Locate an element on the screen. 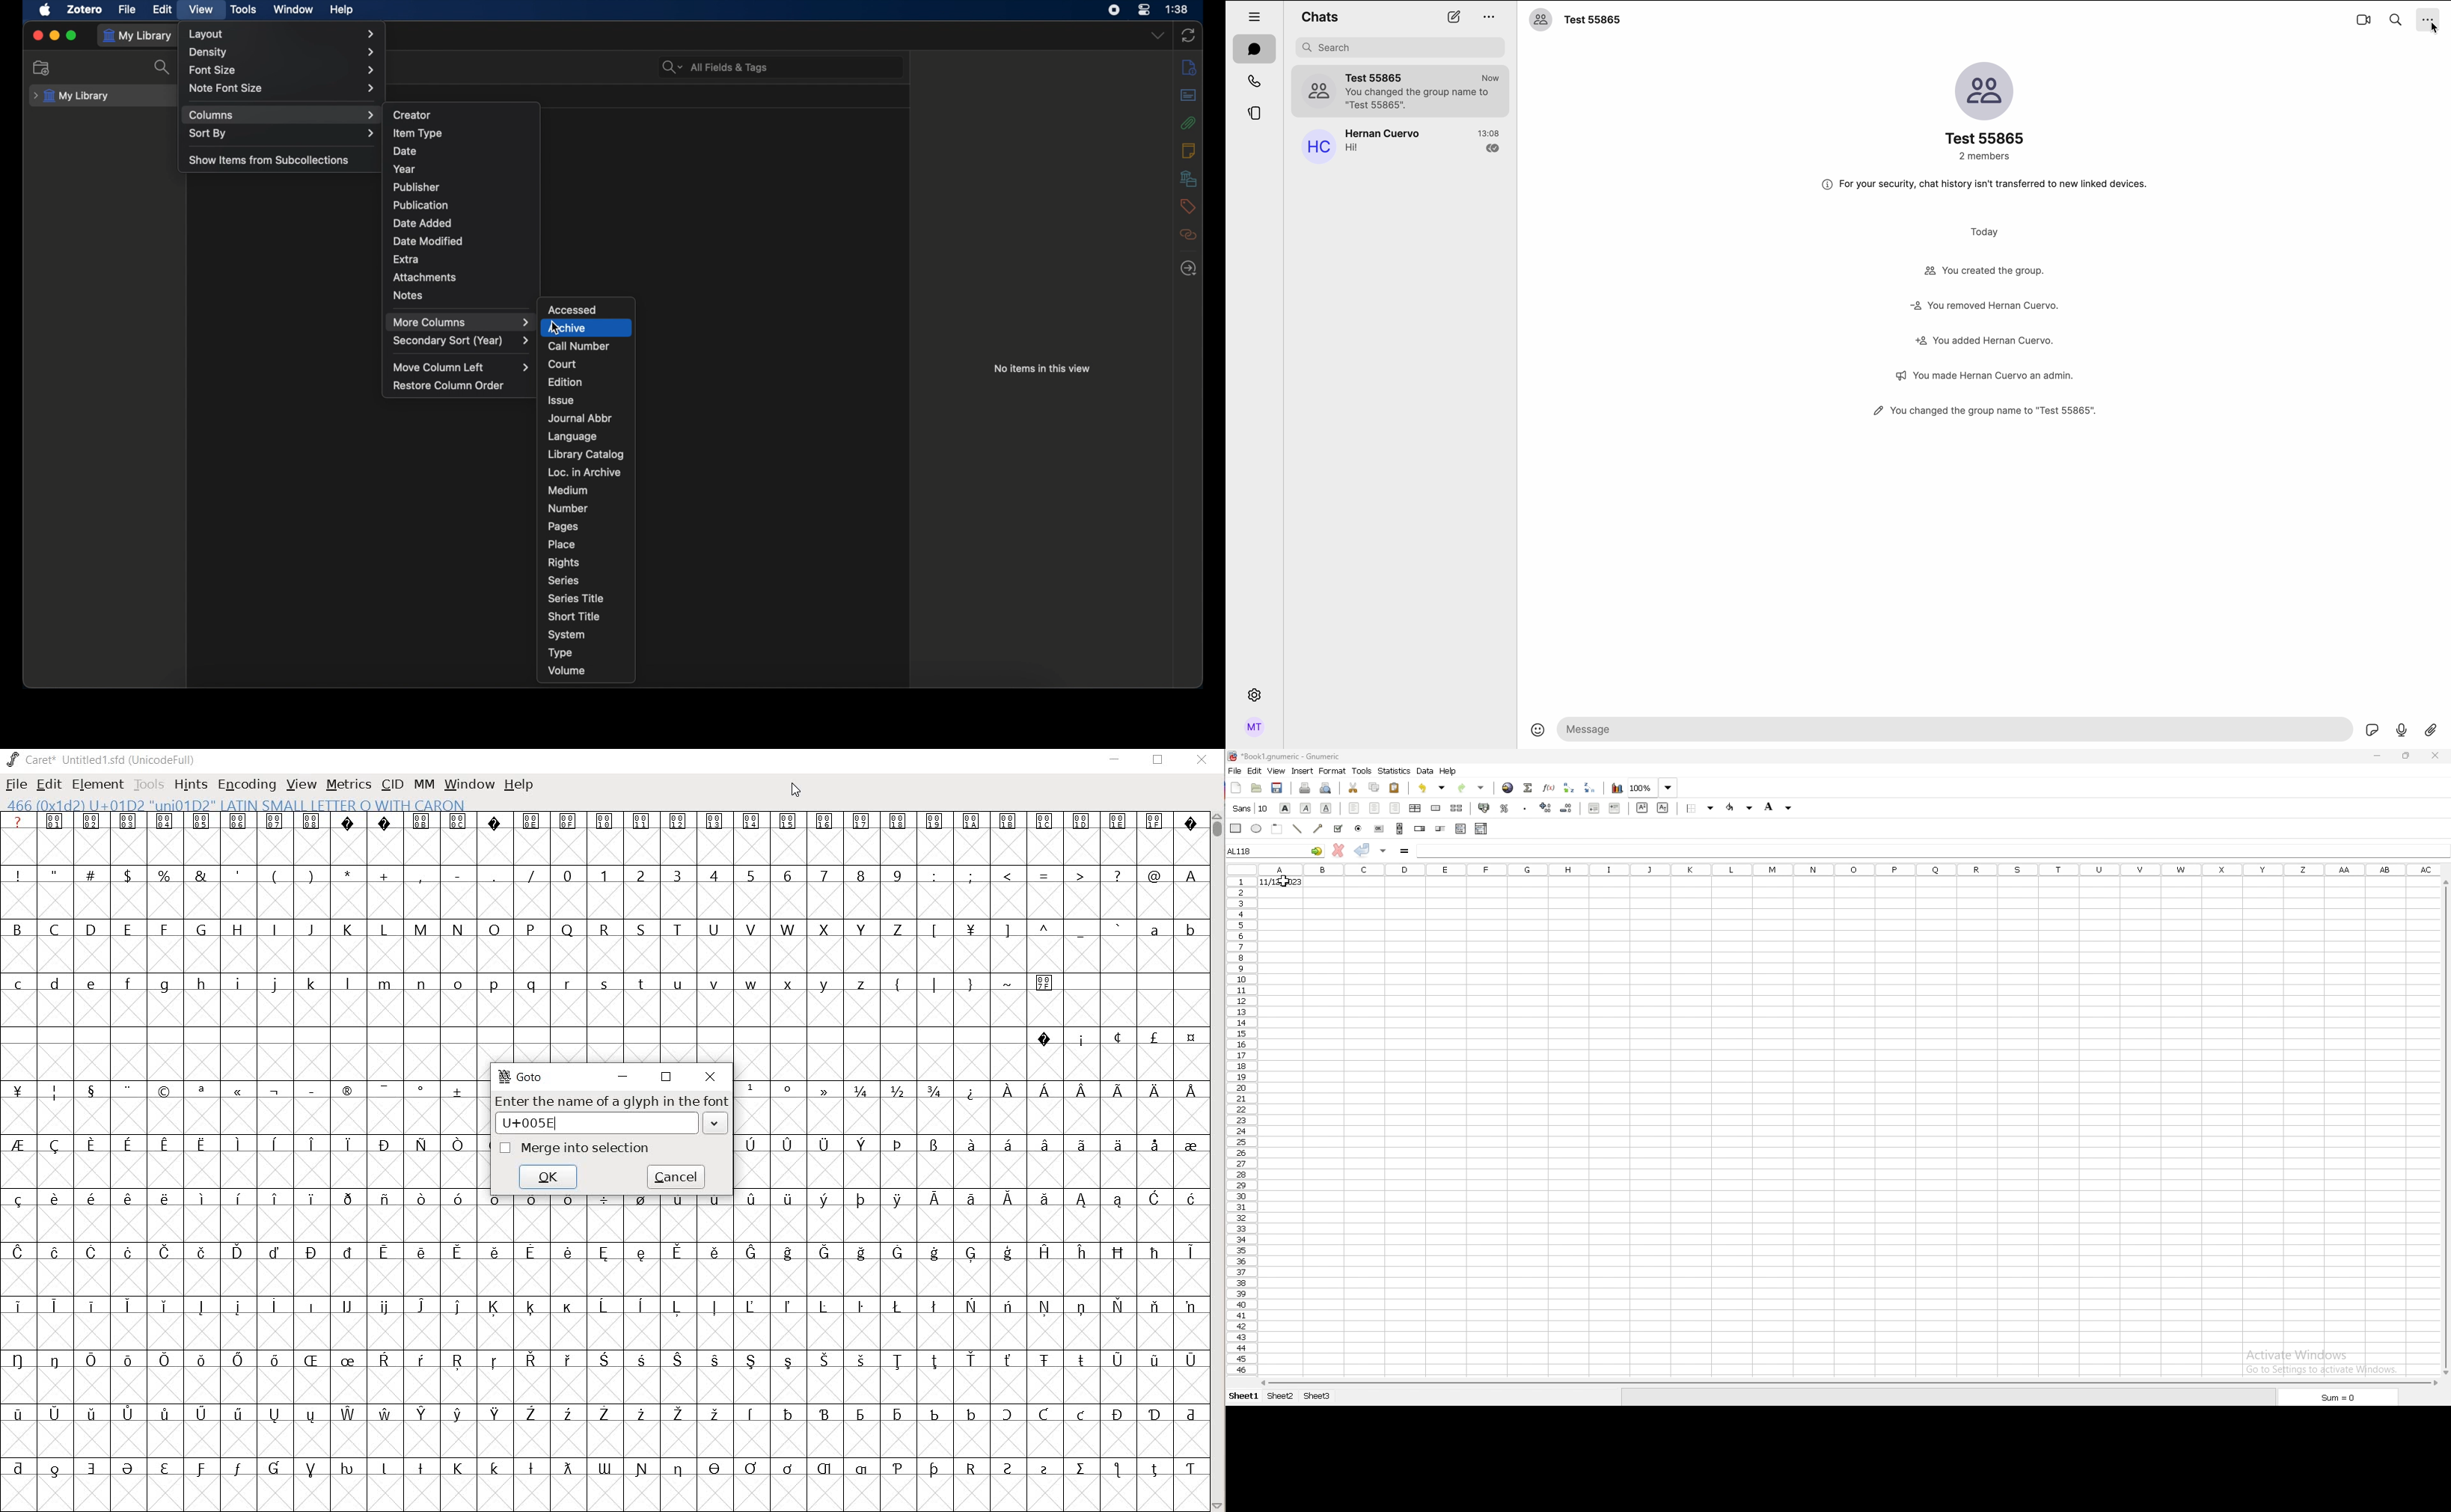 This screenshot has height=1512, width=2464. save is located at coordinates (1277, 788).